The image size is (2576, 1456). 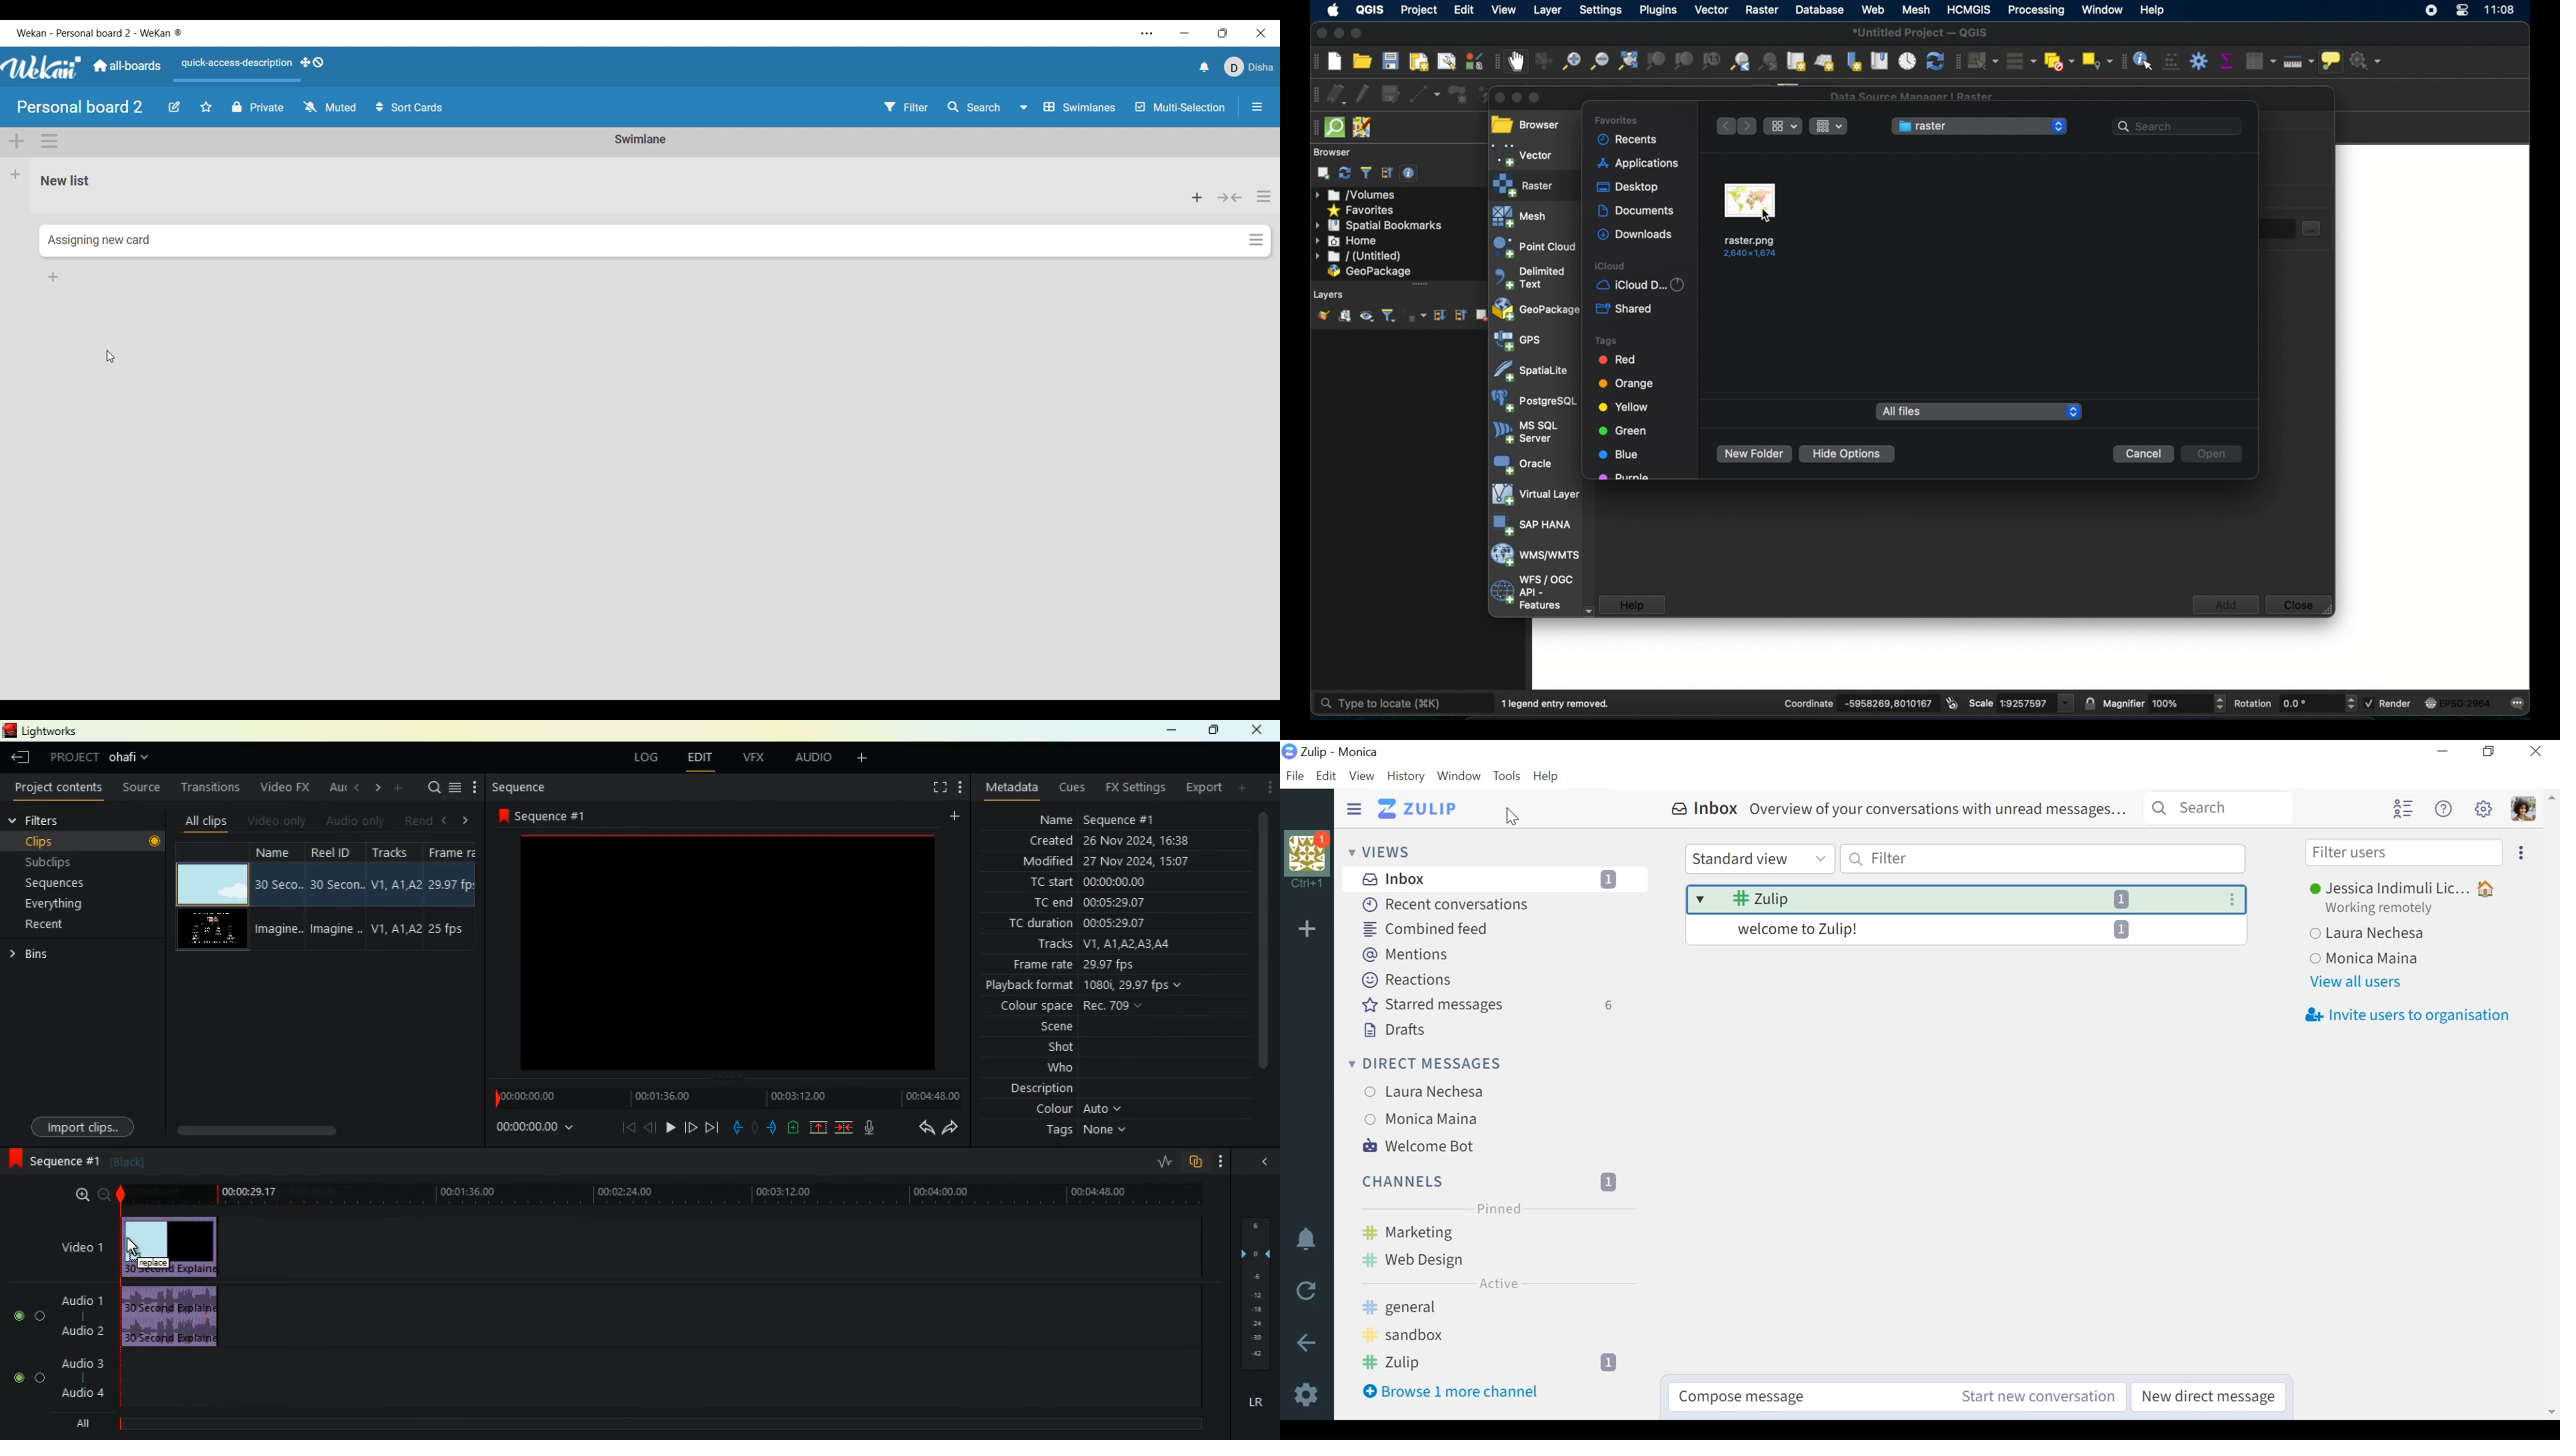 What do you see at coordinates (2295, 703) in the screenshot?
I see `rotations` at bounding box center [2295, 703].